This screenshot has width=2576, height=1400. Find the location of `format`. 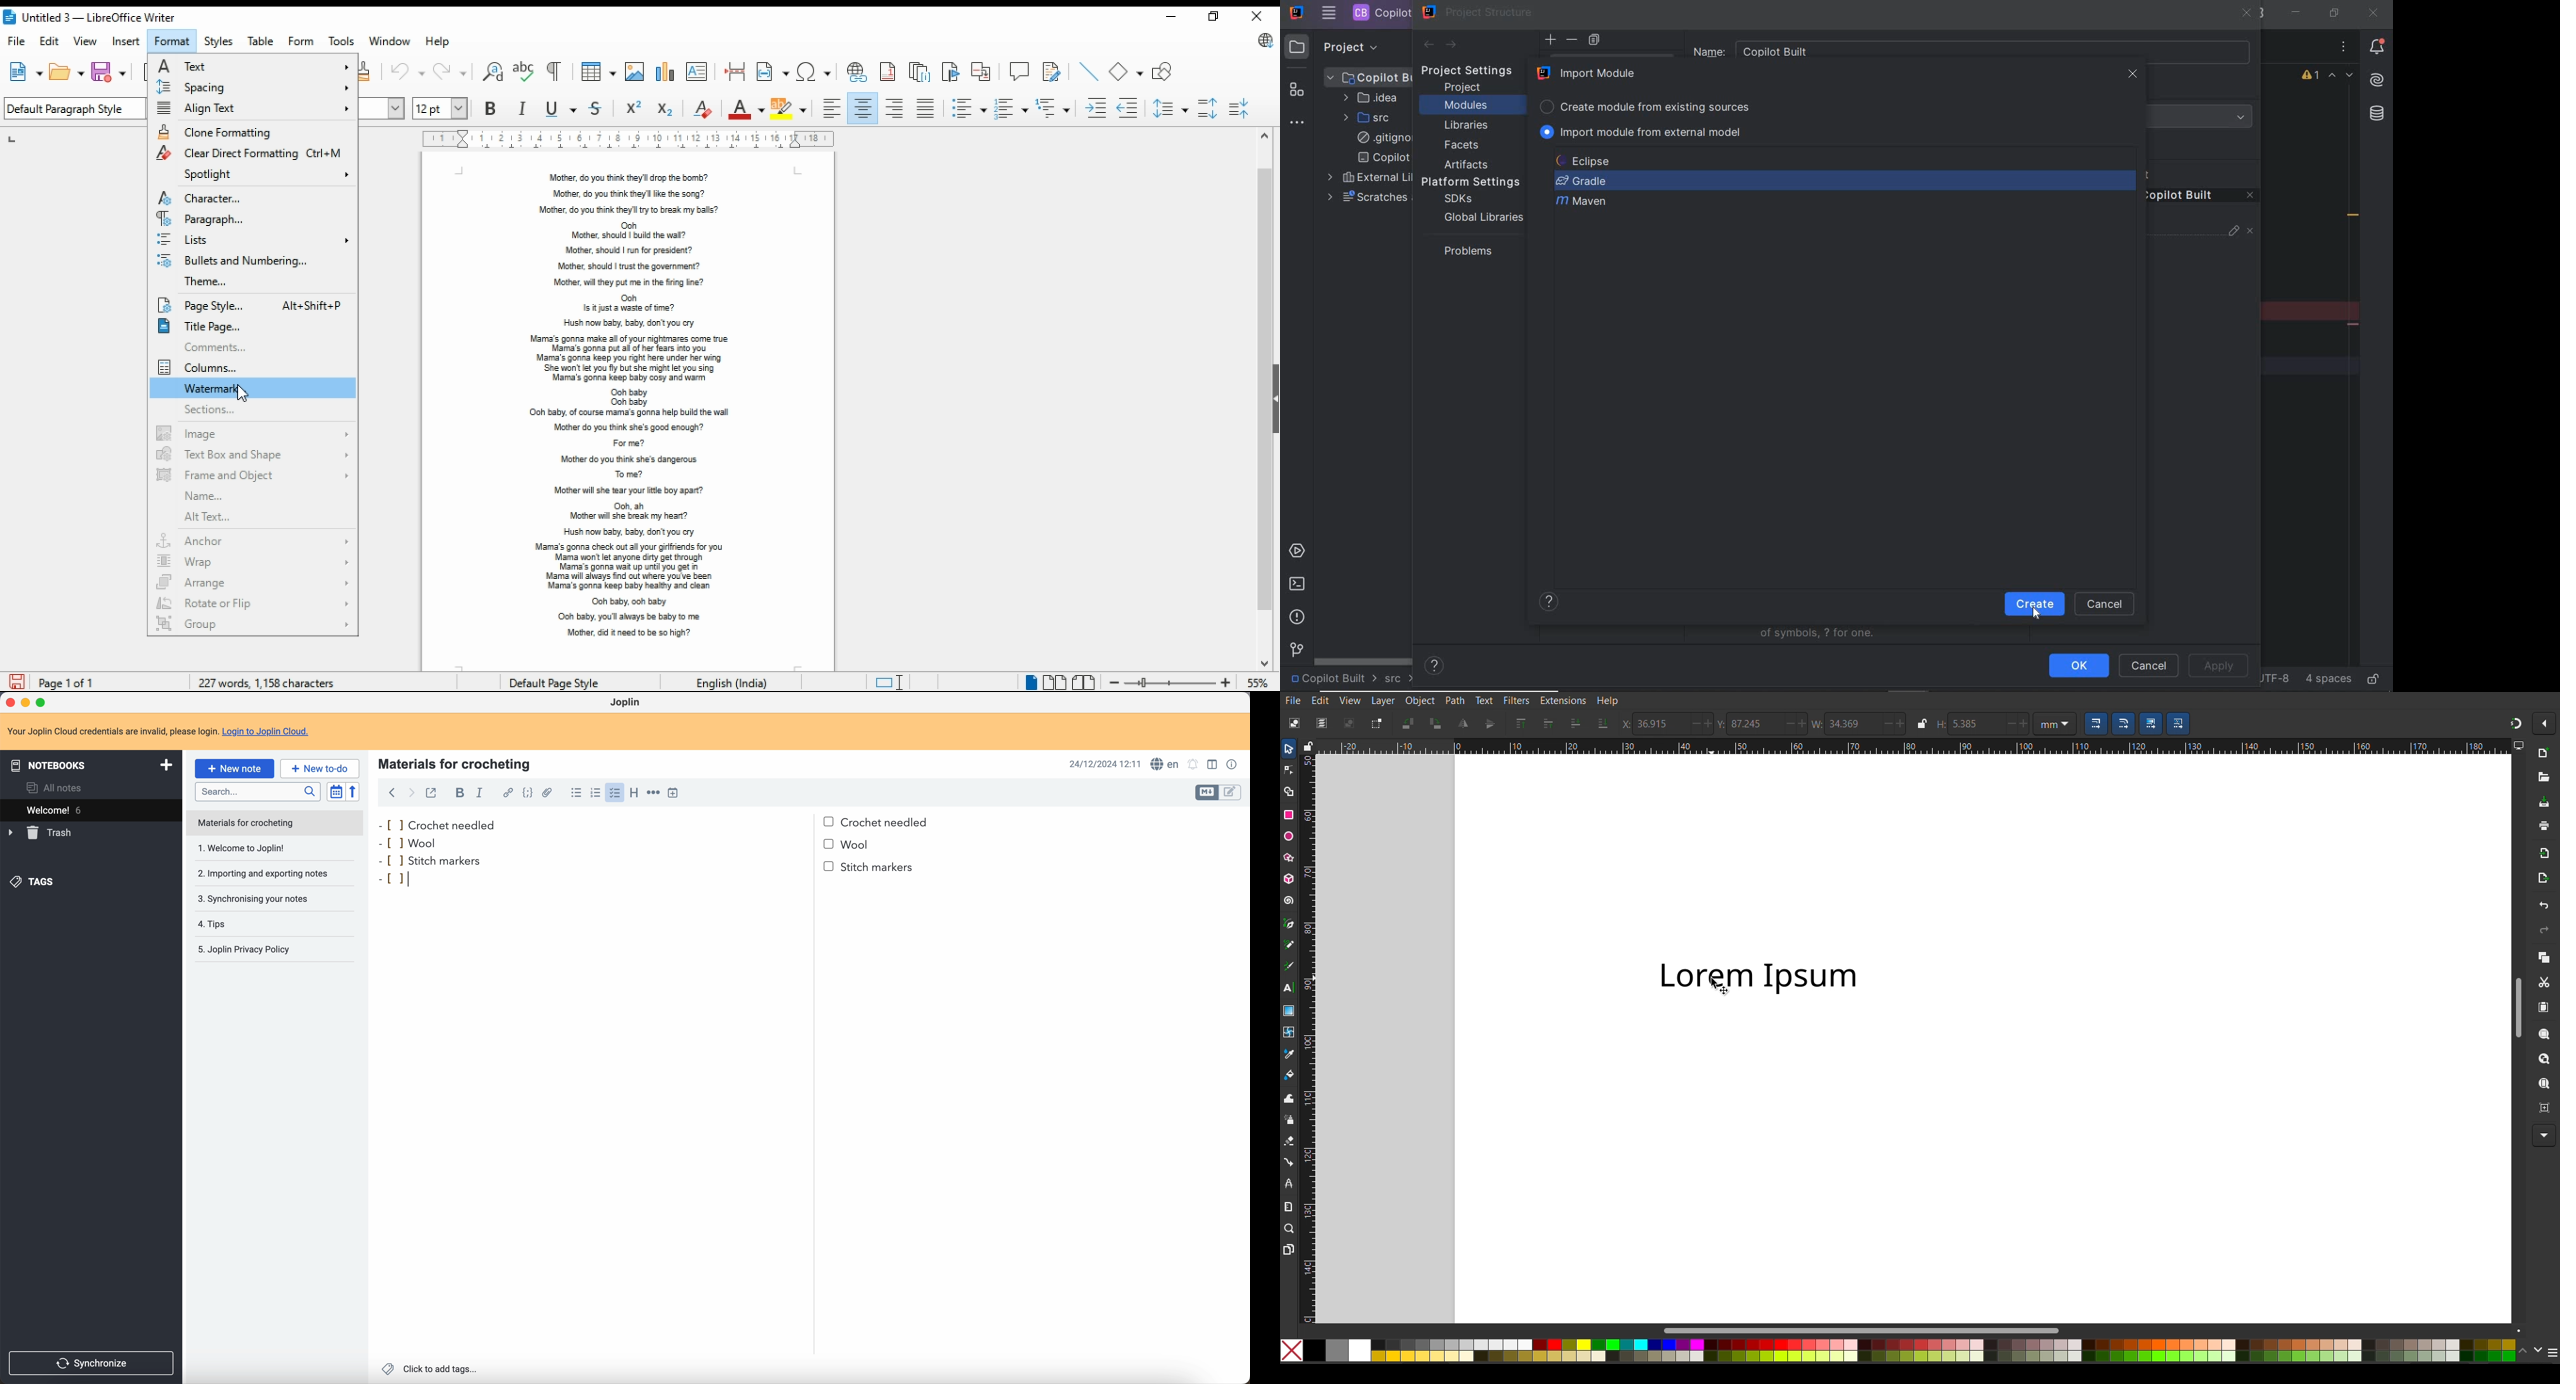

format is located at coordinates (172, 40).